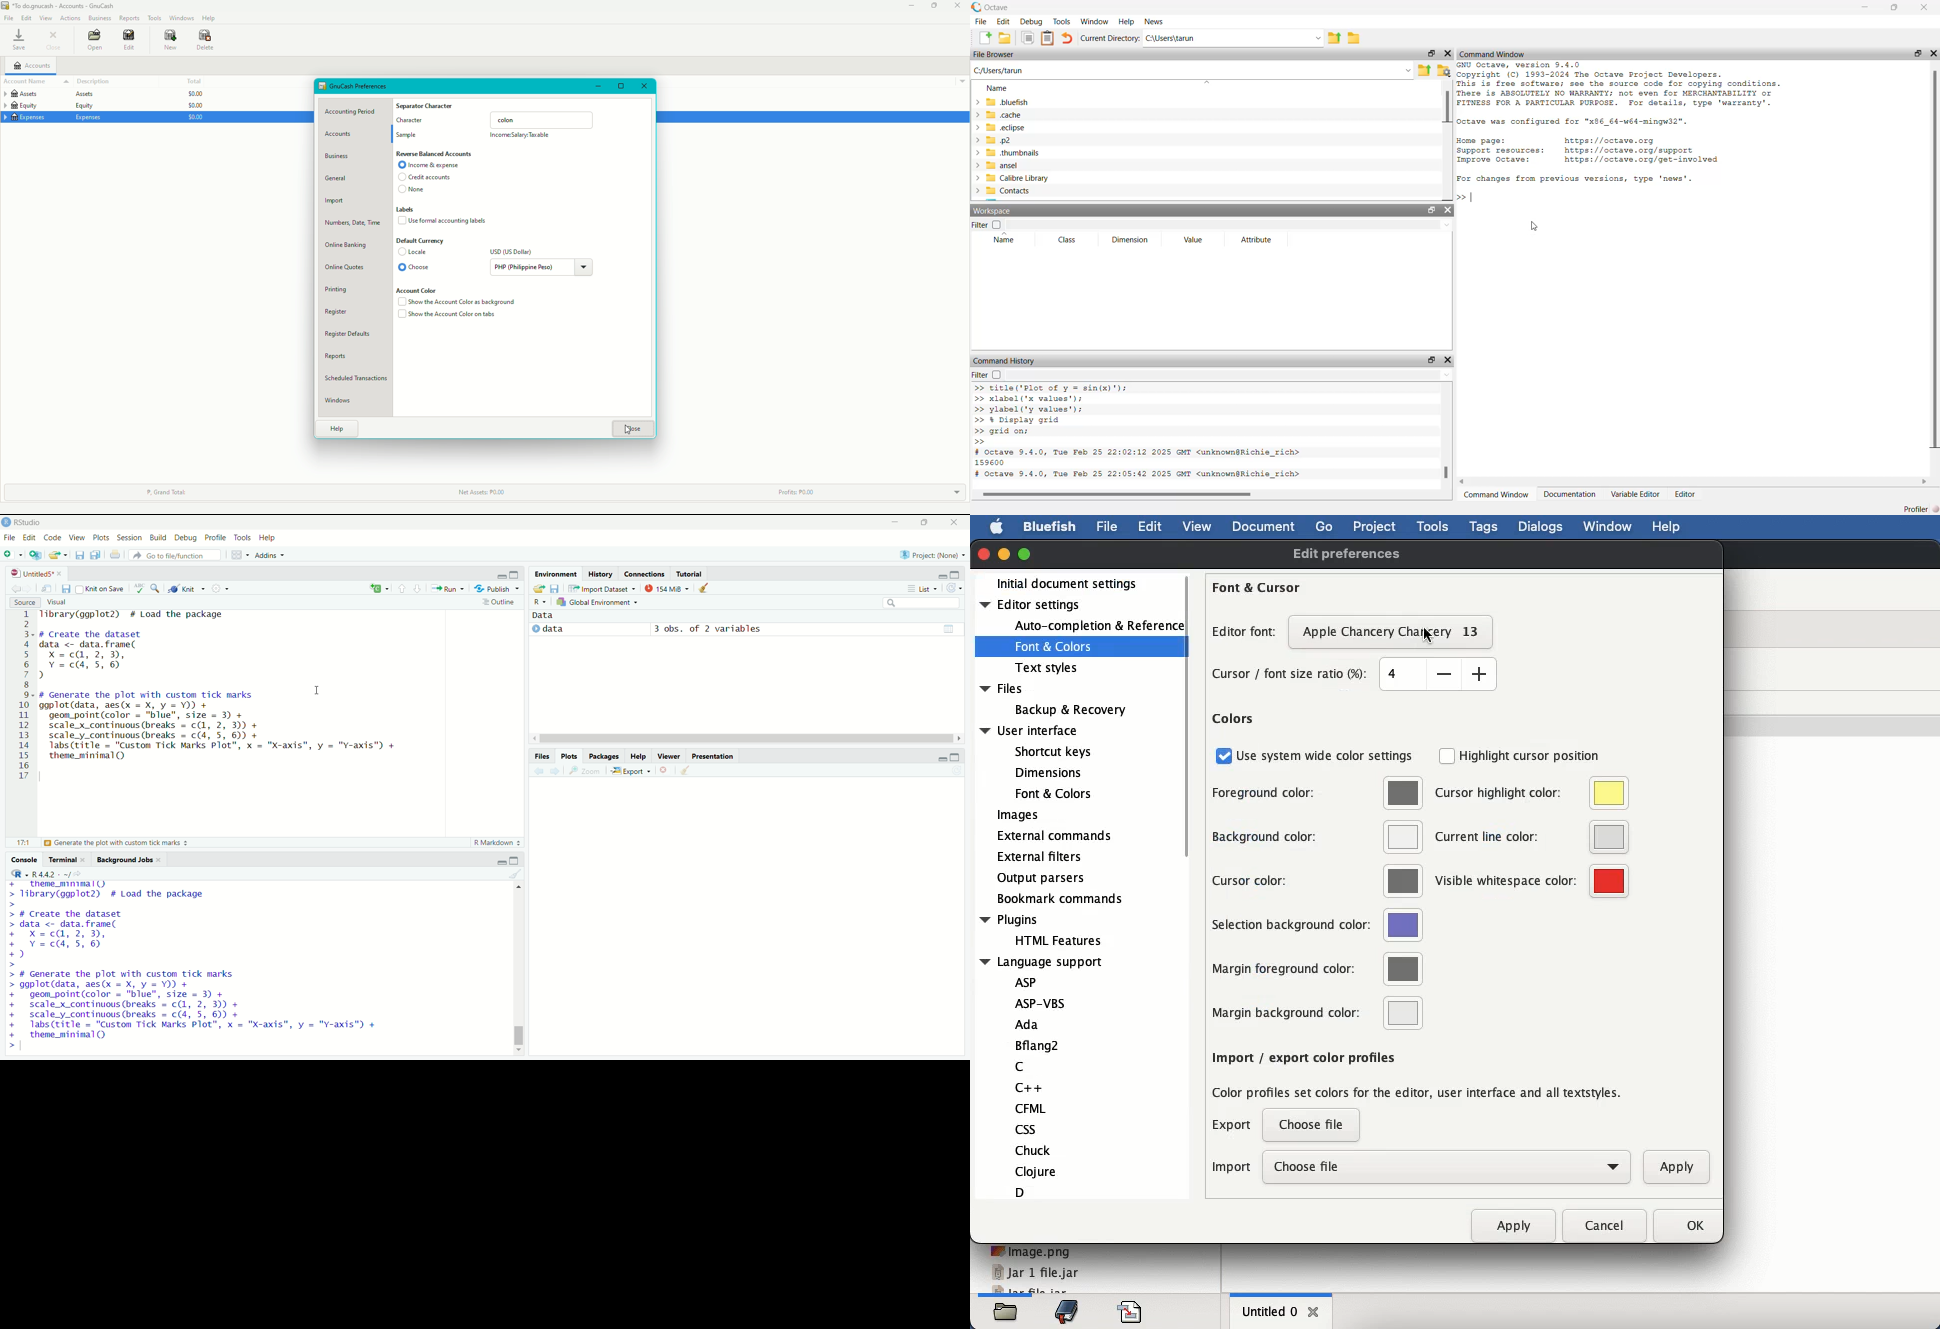 The width and height of the screenshot is (1960, 1344). What do you see at coordinates (448, 316) in the screenshot?
I see `Show account colors on tabs` at bounding box center [448, 316].